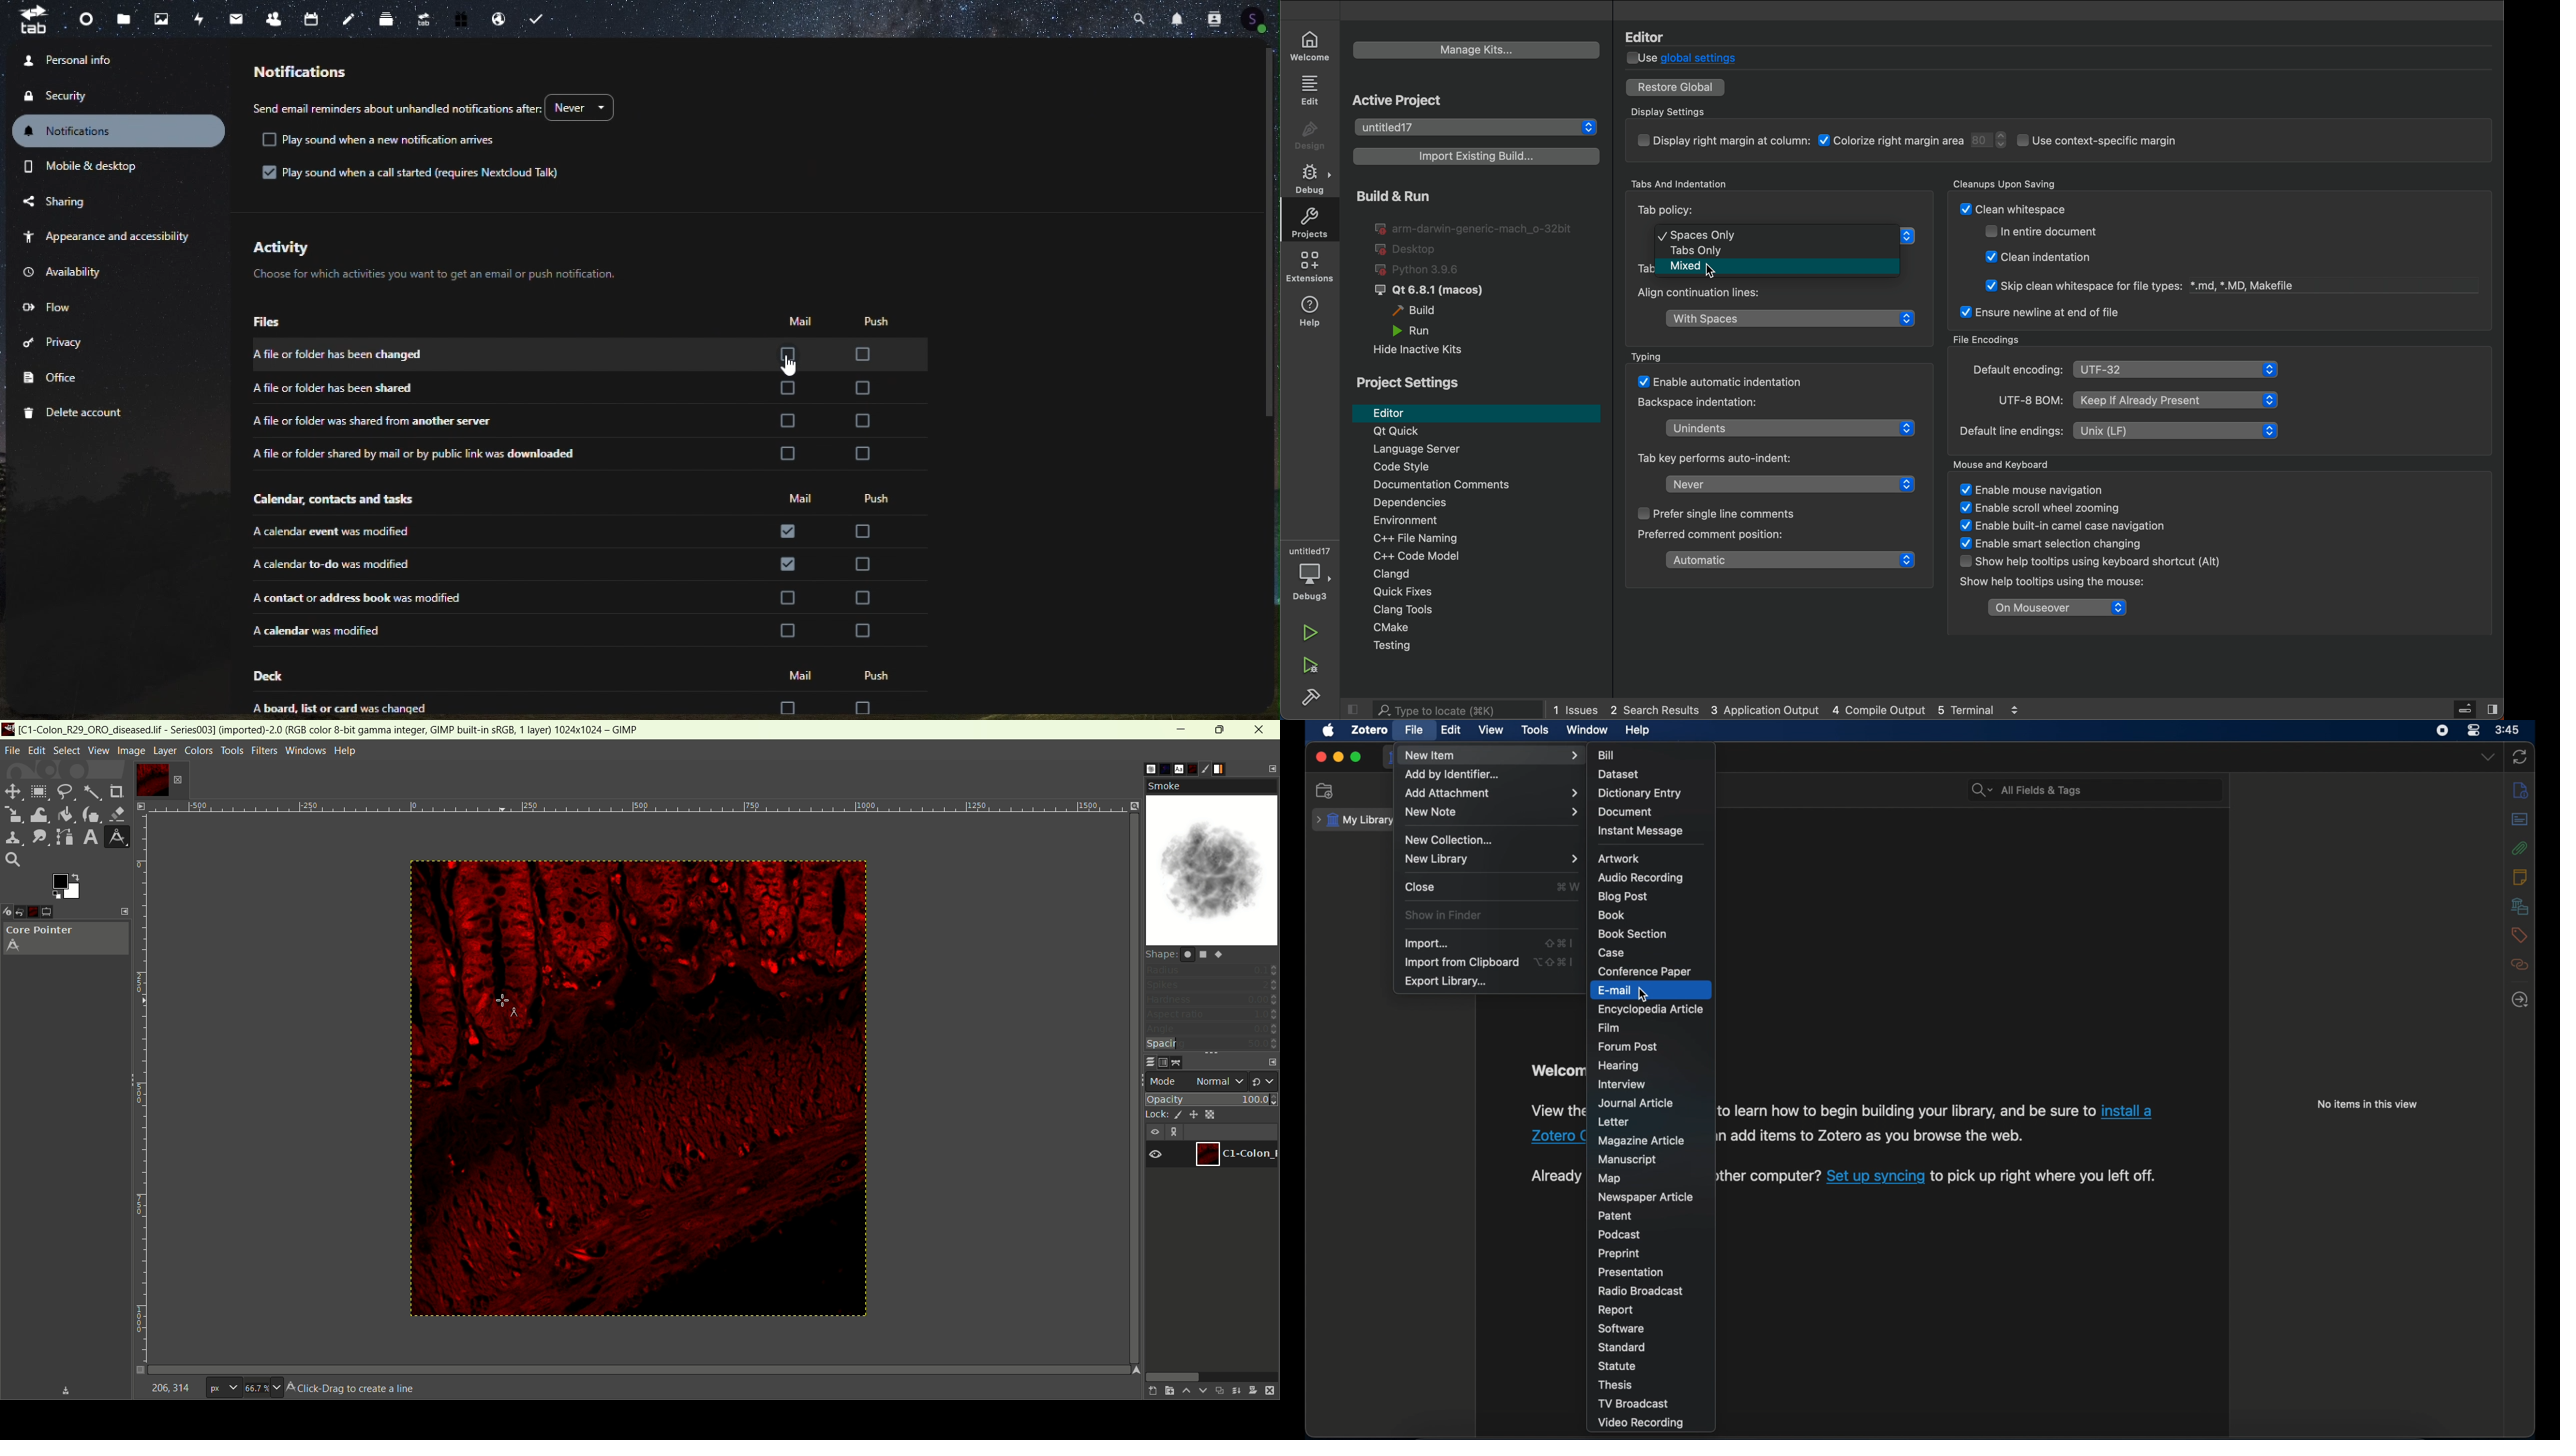 The height and width of the screenshot is (1456, 2576). What do you see at coordinates (1613, 1027) in the screenshot?
I see `film` at bounding box center [1613, 1027].